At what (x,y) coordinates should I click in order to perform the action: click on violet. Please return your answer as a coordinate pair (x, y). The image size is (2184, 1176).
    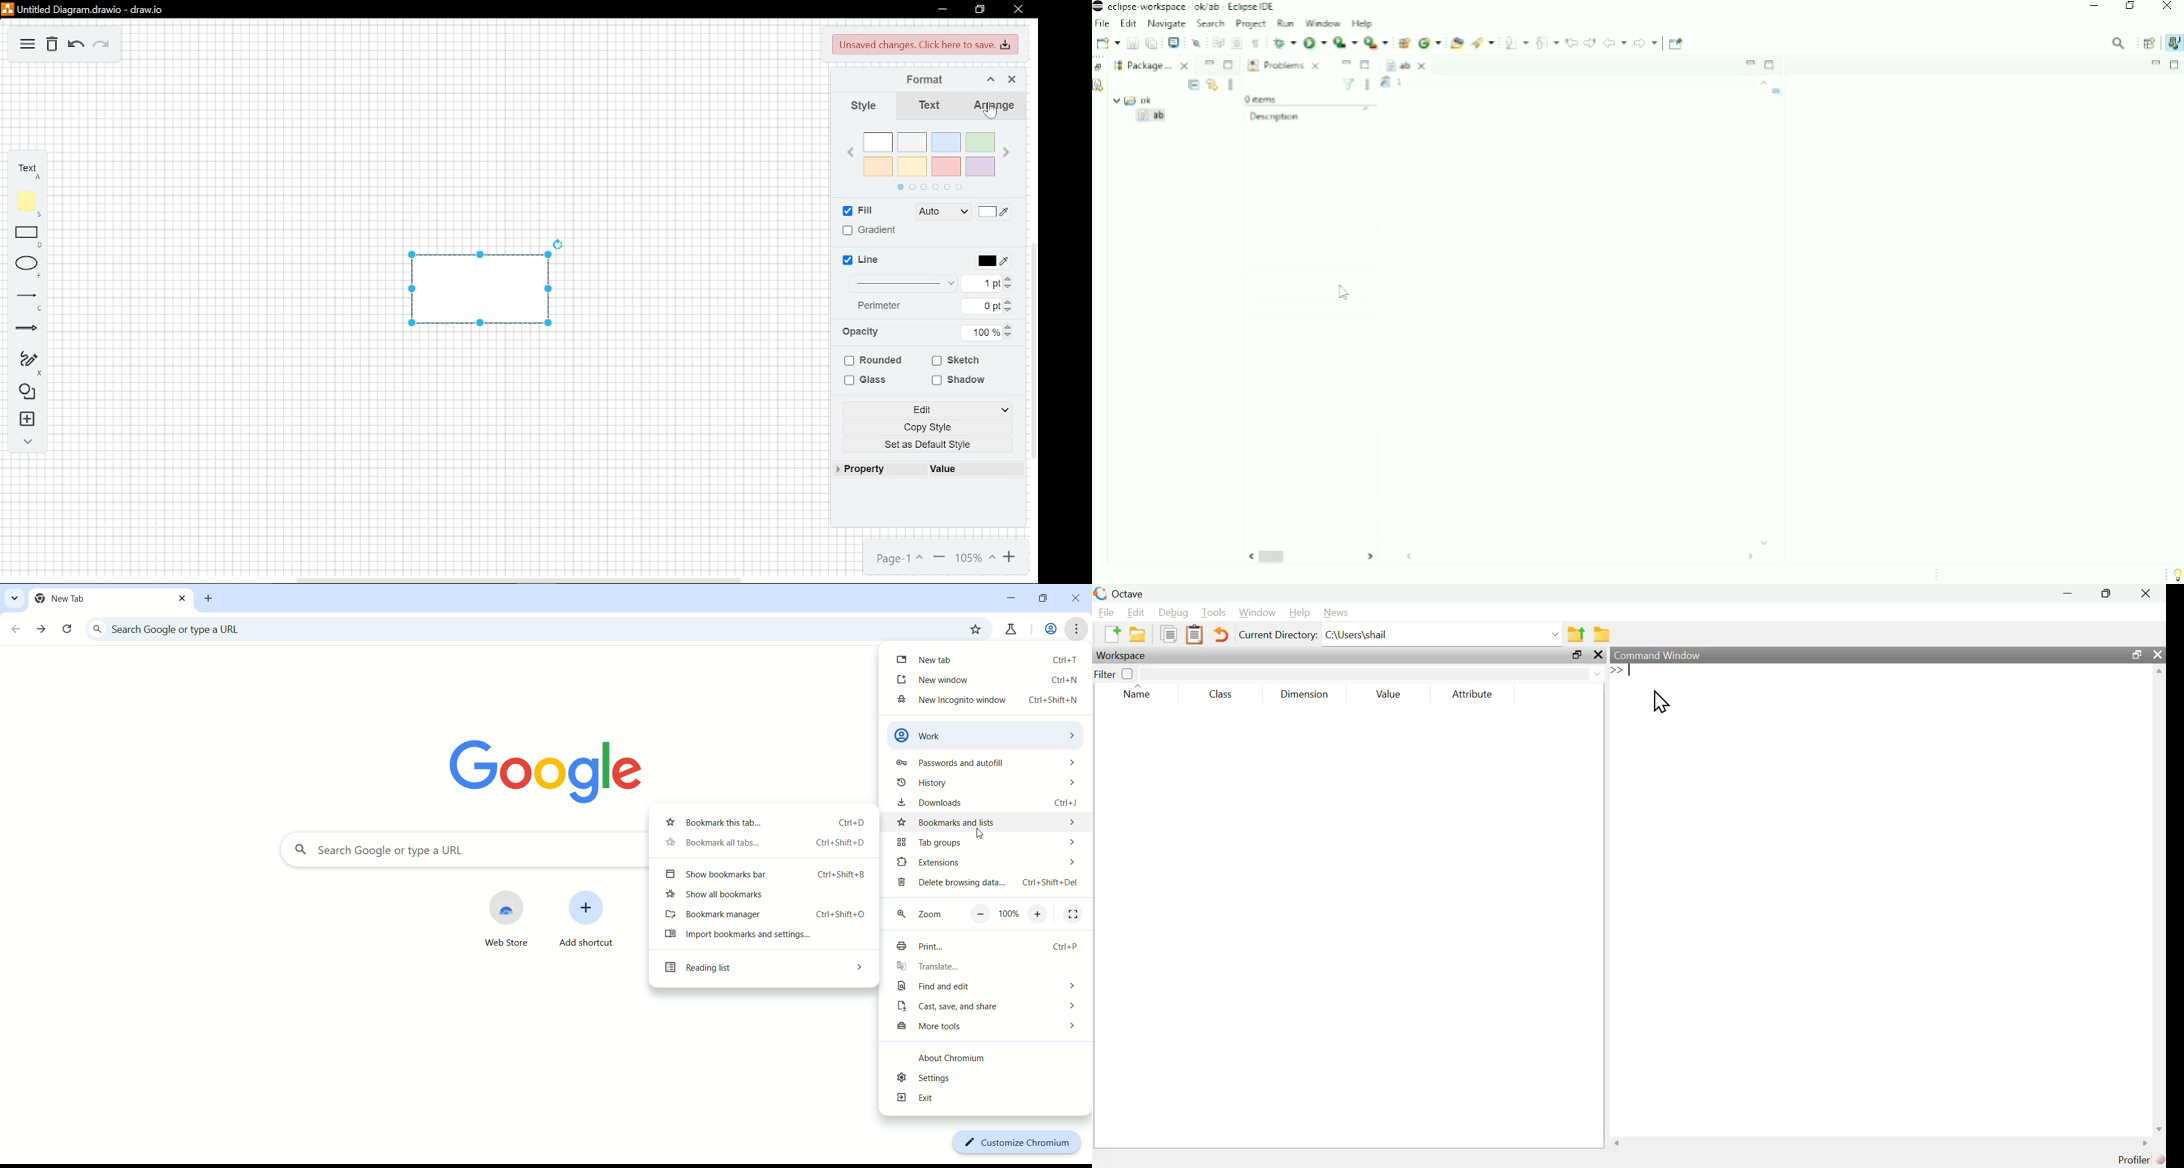
    Looking at the image, I should click on (981, 167).